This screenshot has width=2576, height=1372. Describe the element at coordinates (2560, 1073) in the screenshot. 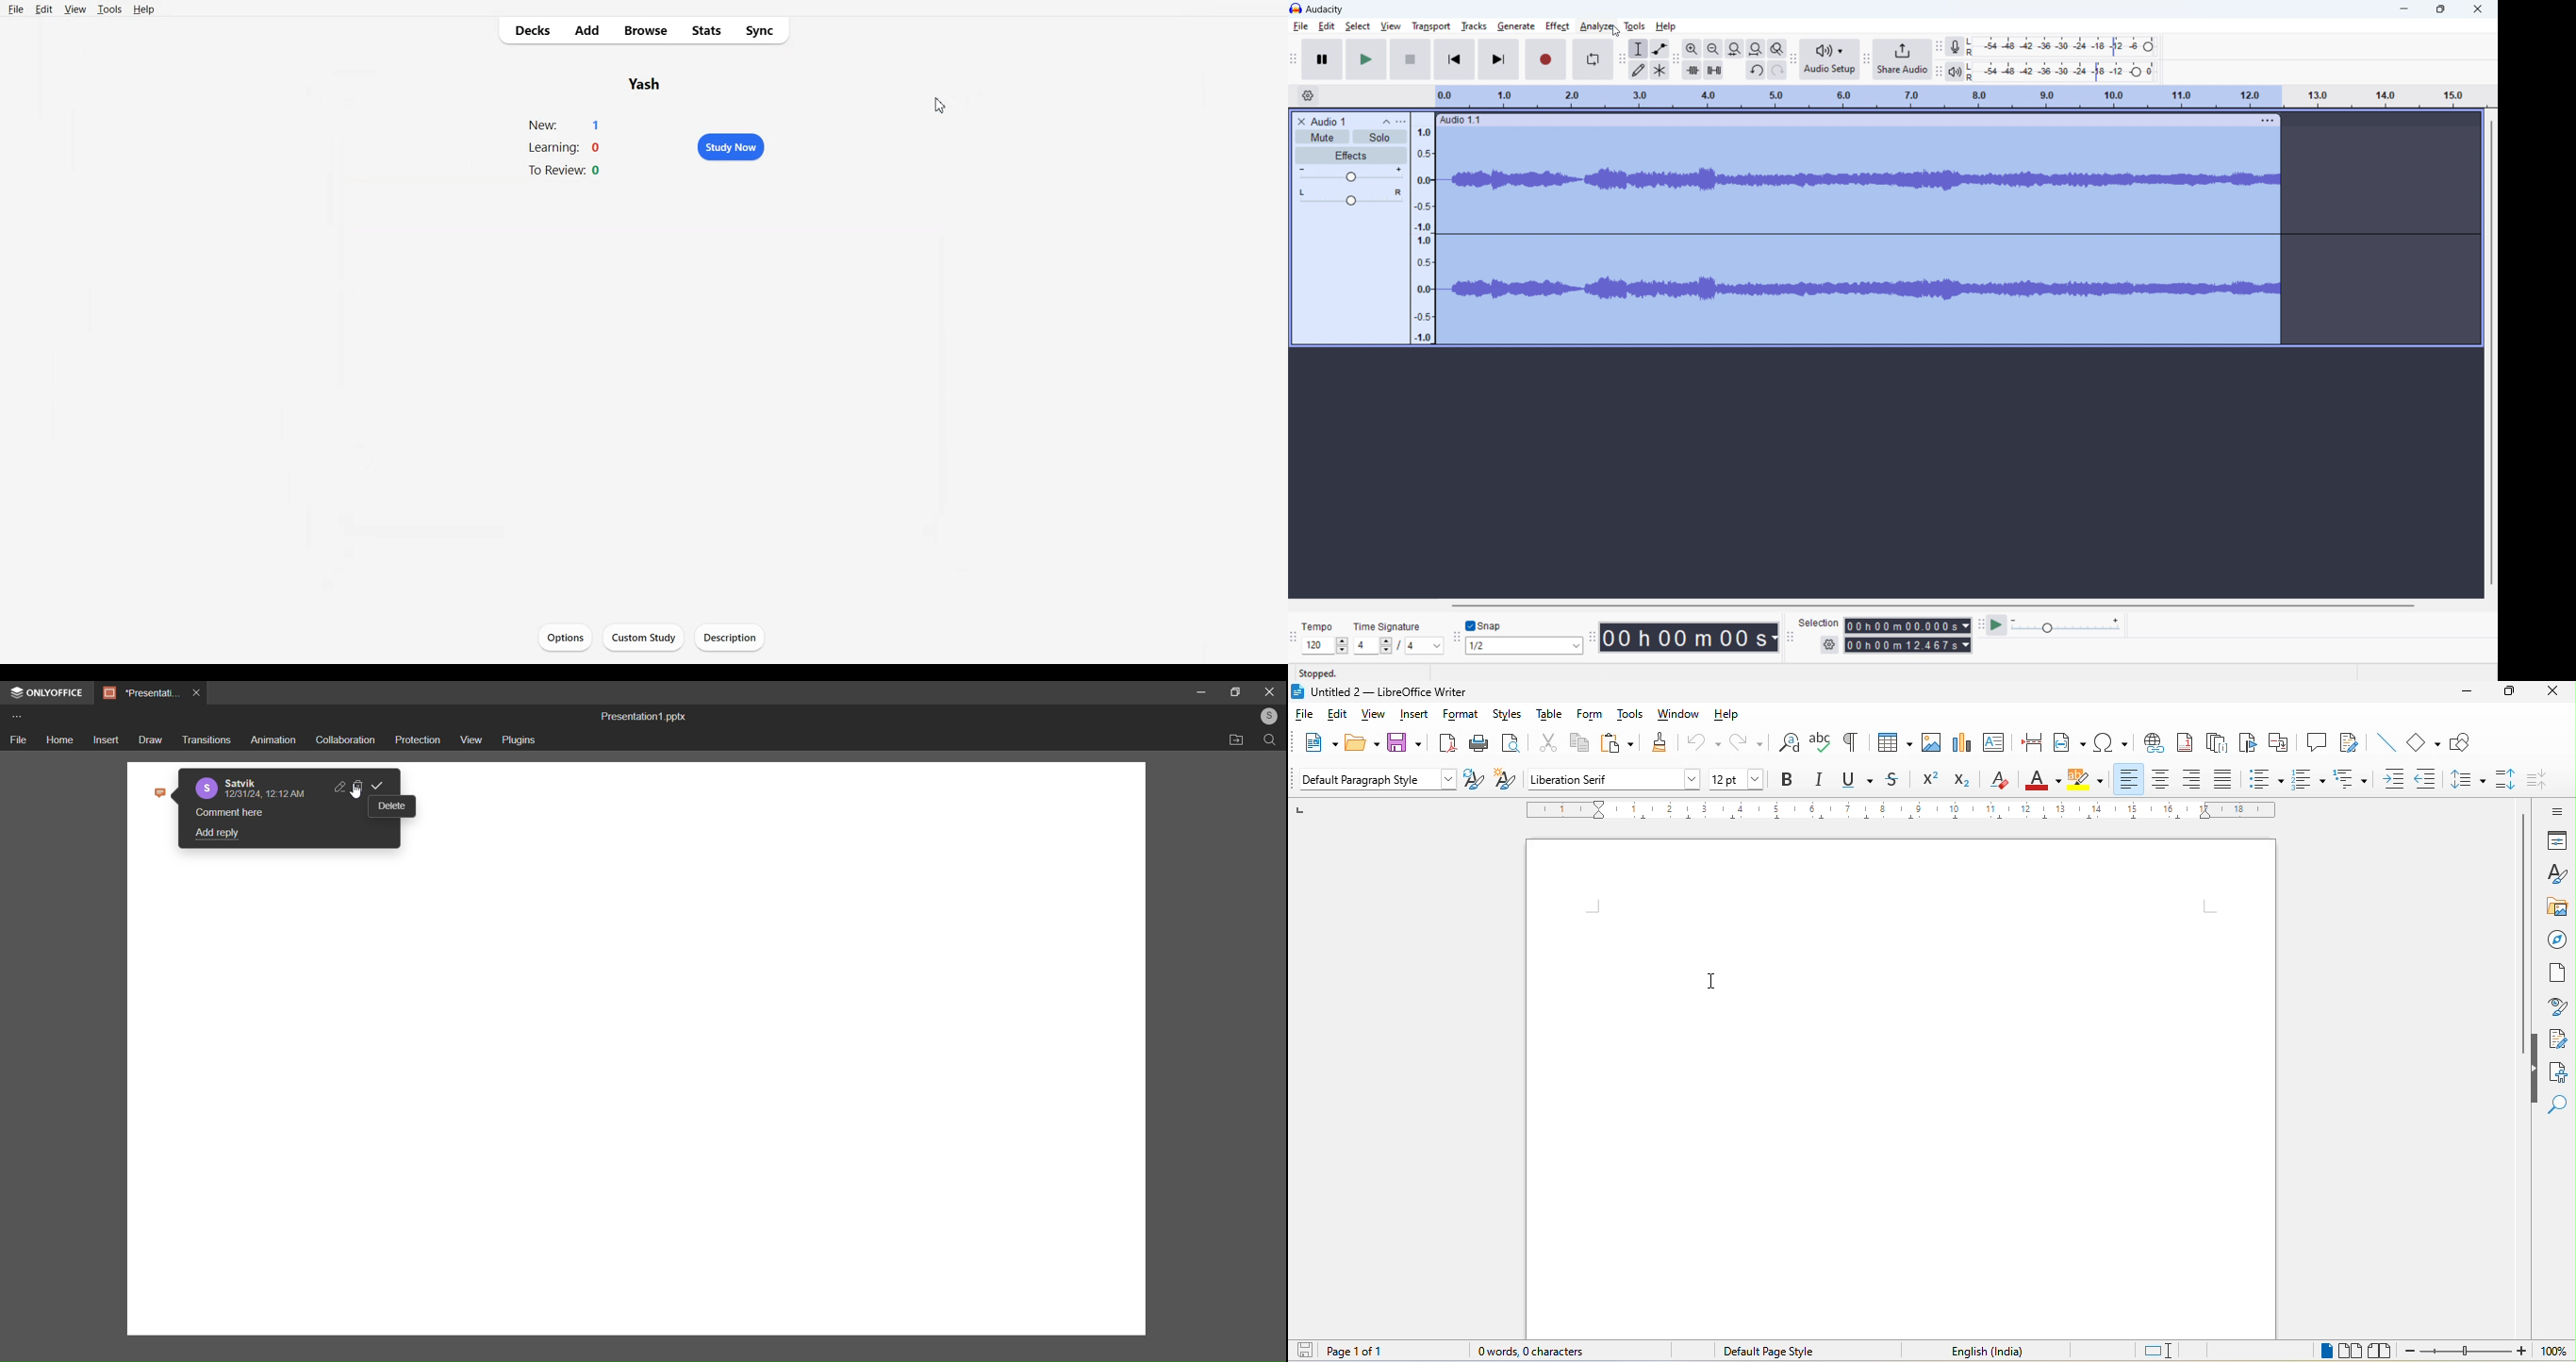

I see `accessibility check ` at that location.